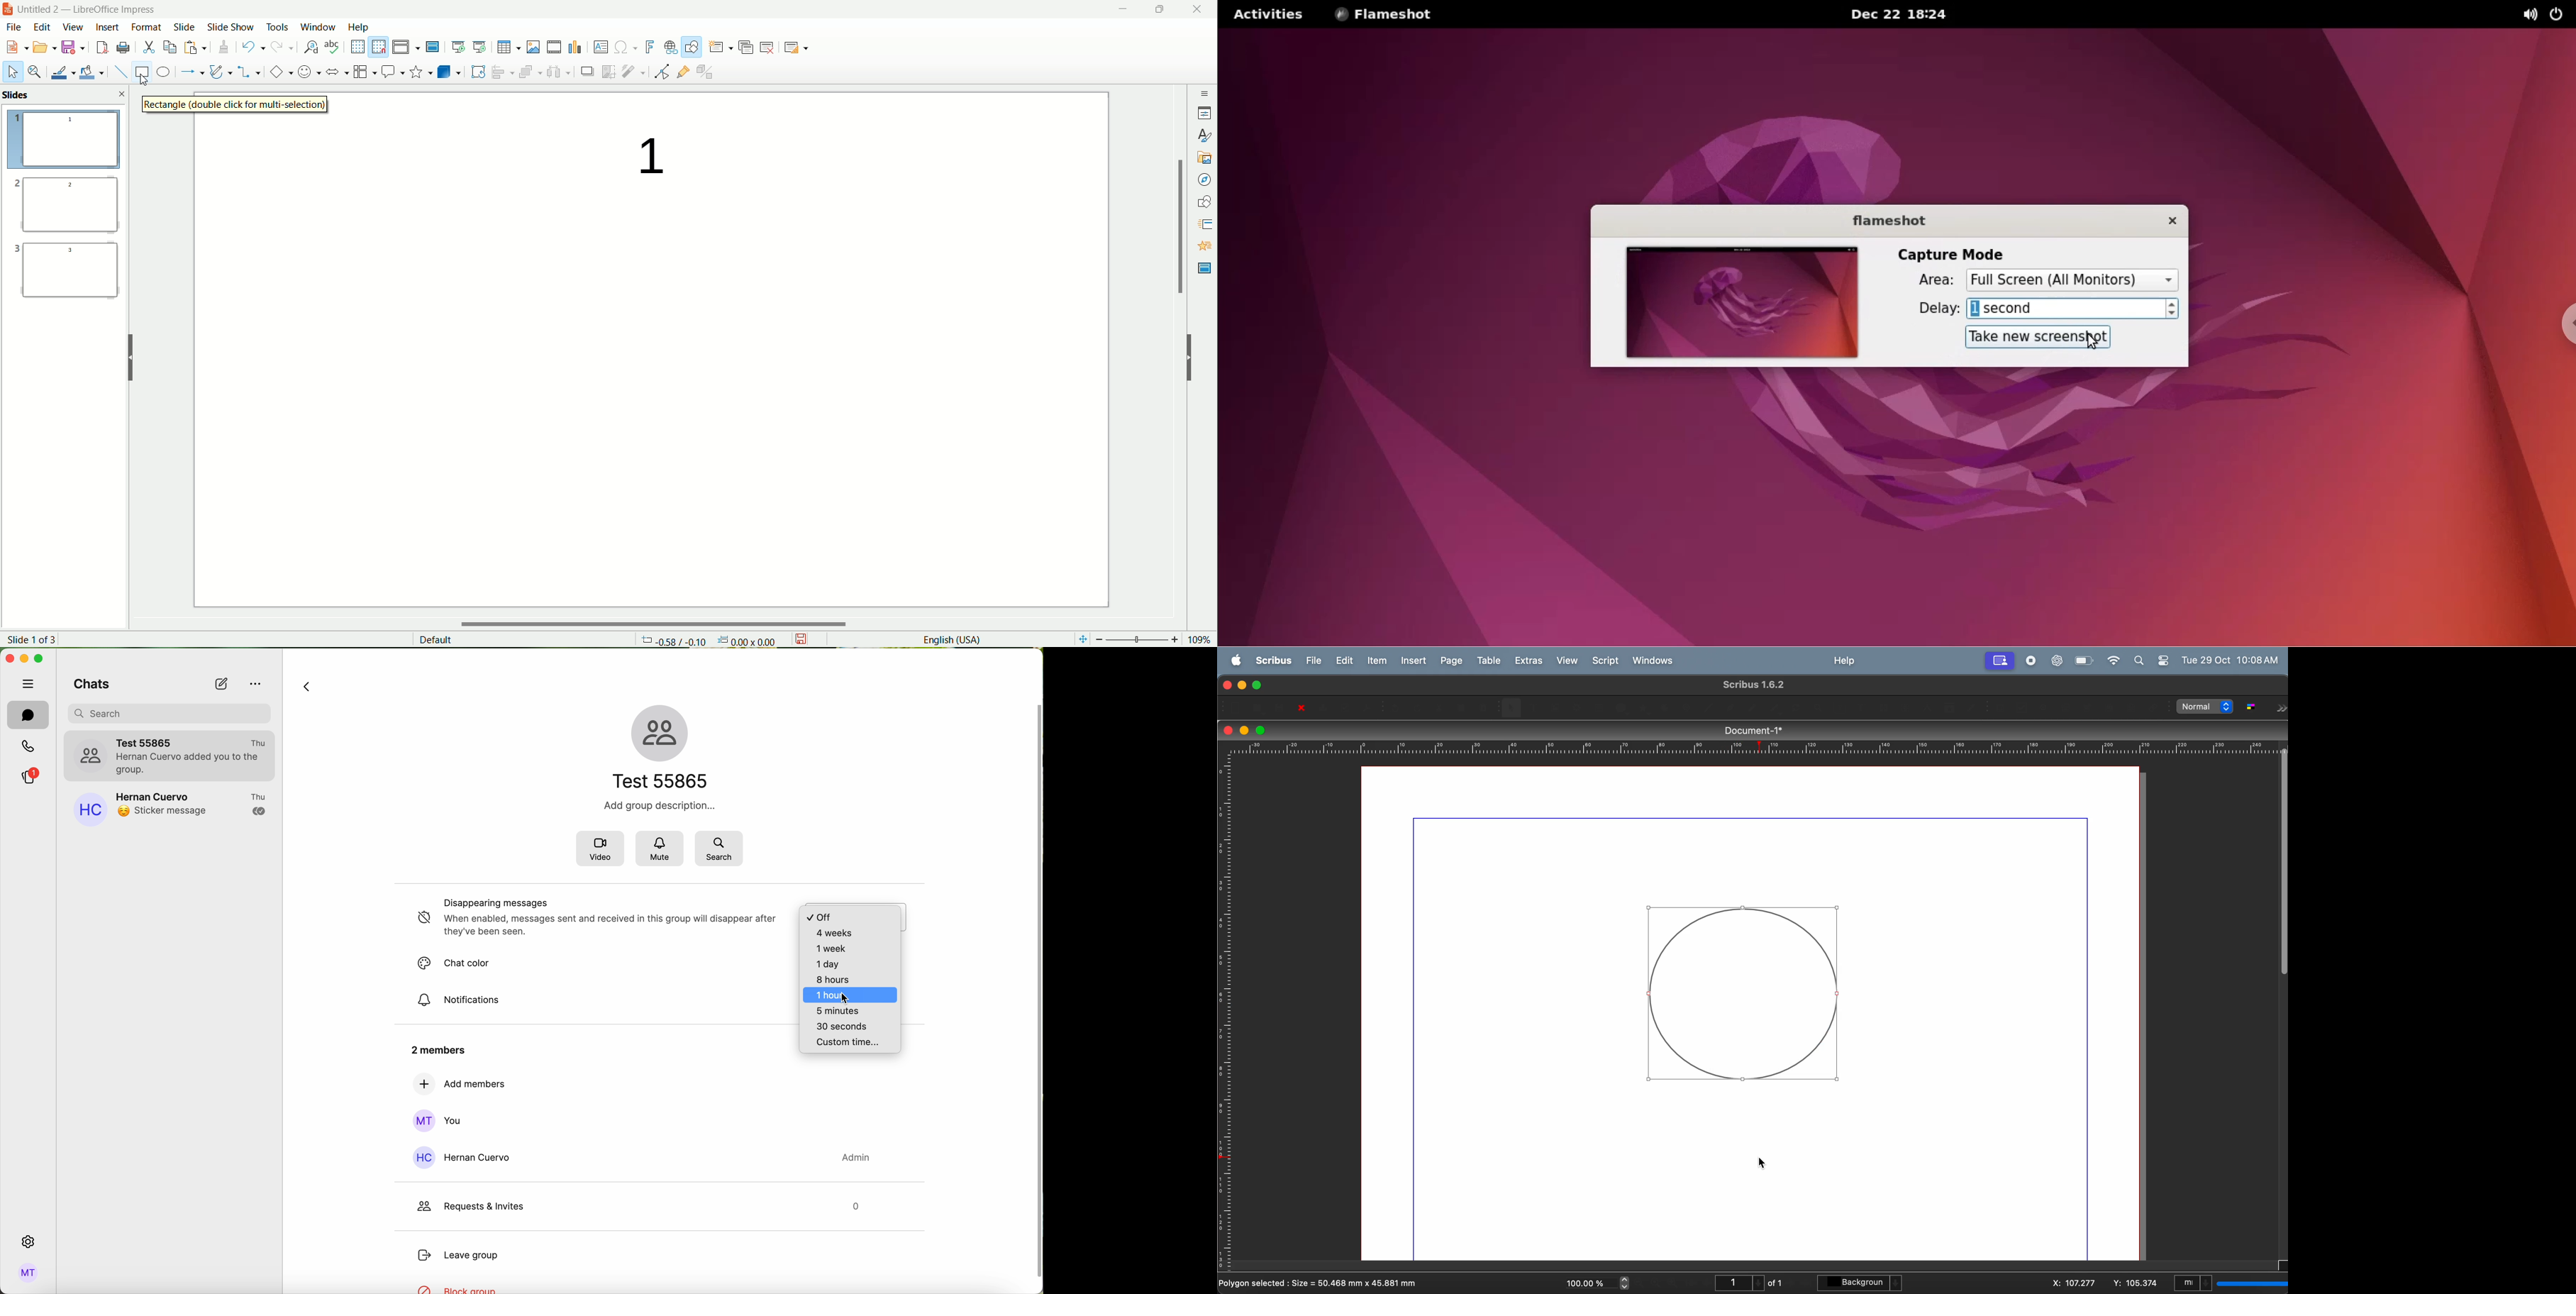 Image resolution: width=2576 pixels, height=1316 pixels. What do you see at coordinates (659, 624) in the screenshot?
I see `horizontal scroll bar` at bounding box center [659, 624].